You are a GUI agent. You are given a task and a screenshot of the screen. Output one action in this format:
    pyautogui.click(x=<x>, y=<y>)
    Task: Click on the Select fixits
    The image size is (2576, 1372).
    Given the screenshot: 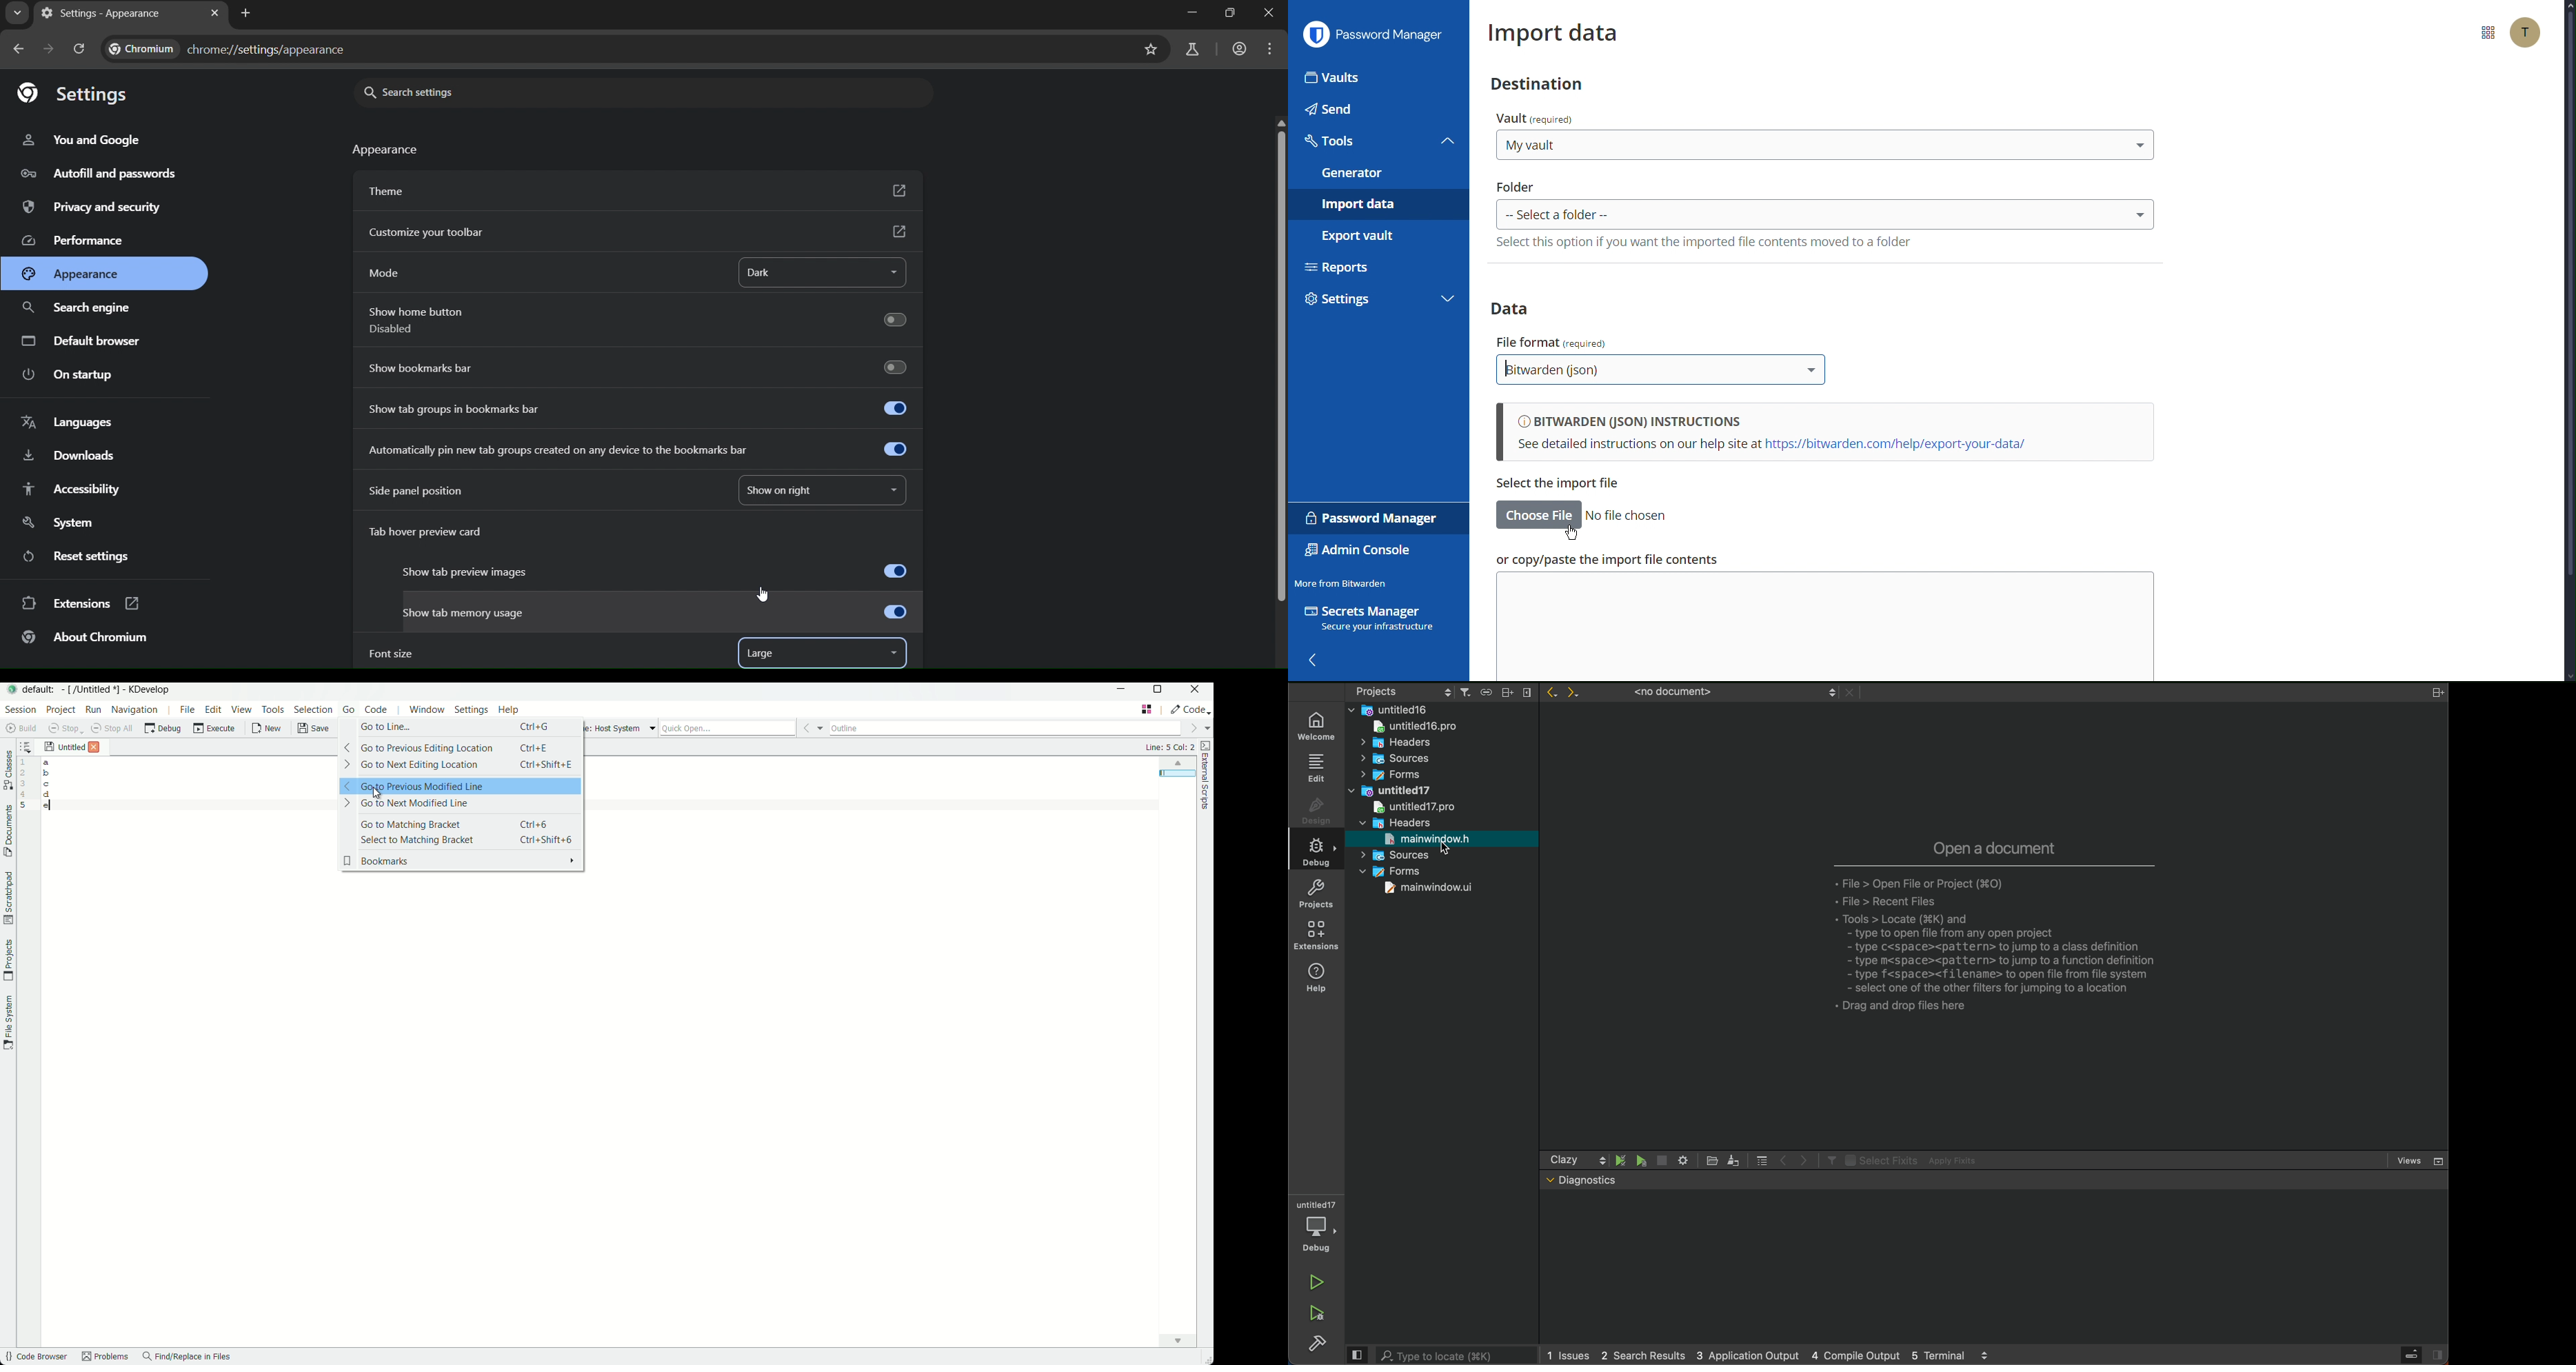 What is the action you would take?
    pyautogui.click(x=1880, y=1160)
    